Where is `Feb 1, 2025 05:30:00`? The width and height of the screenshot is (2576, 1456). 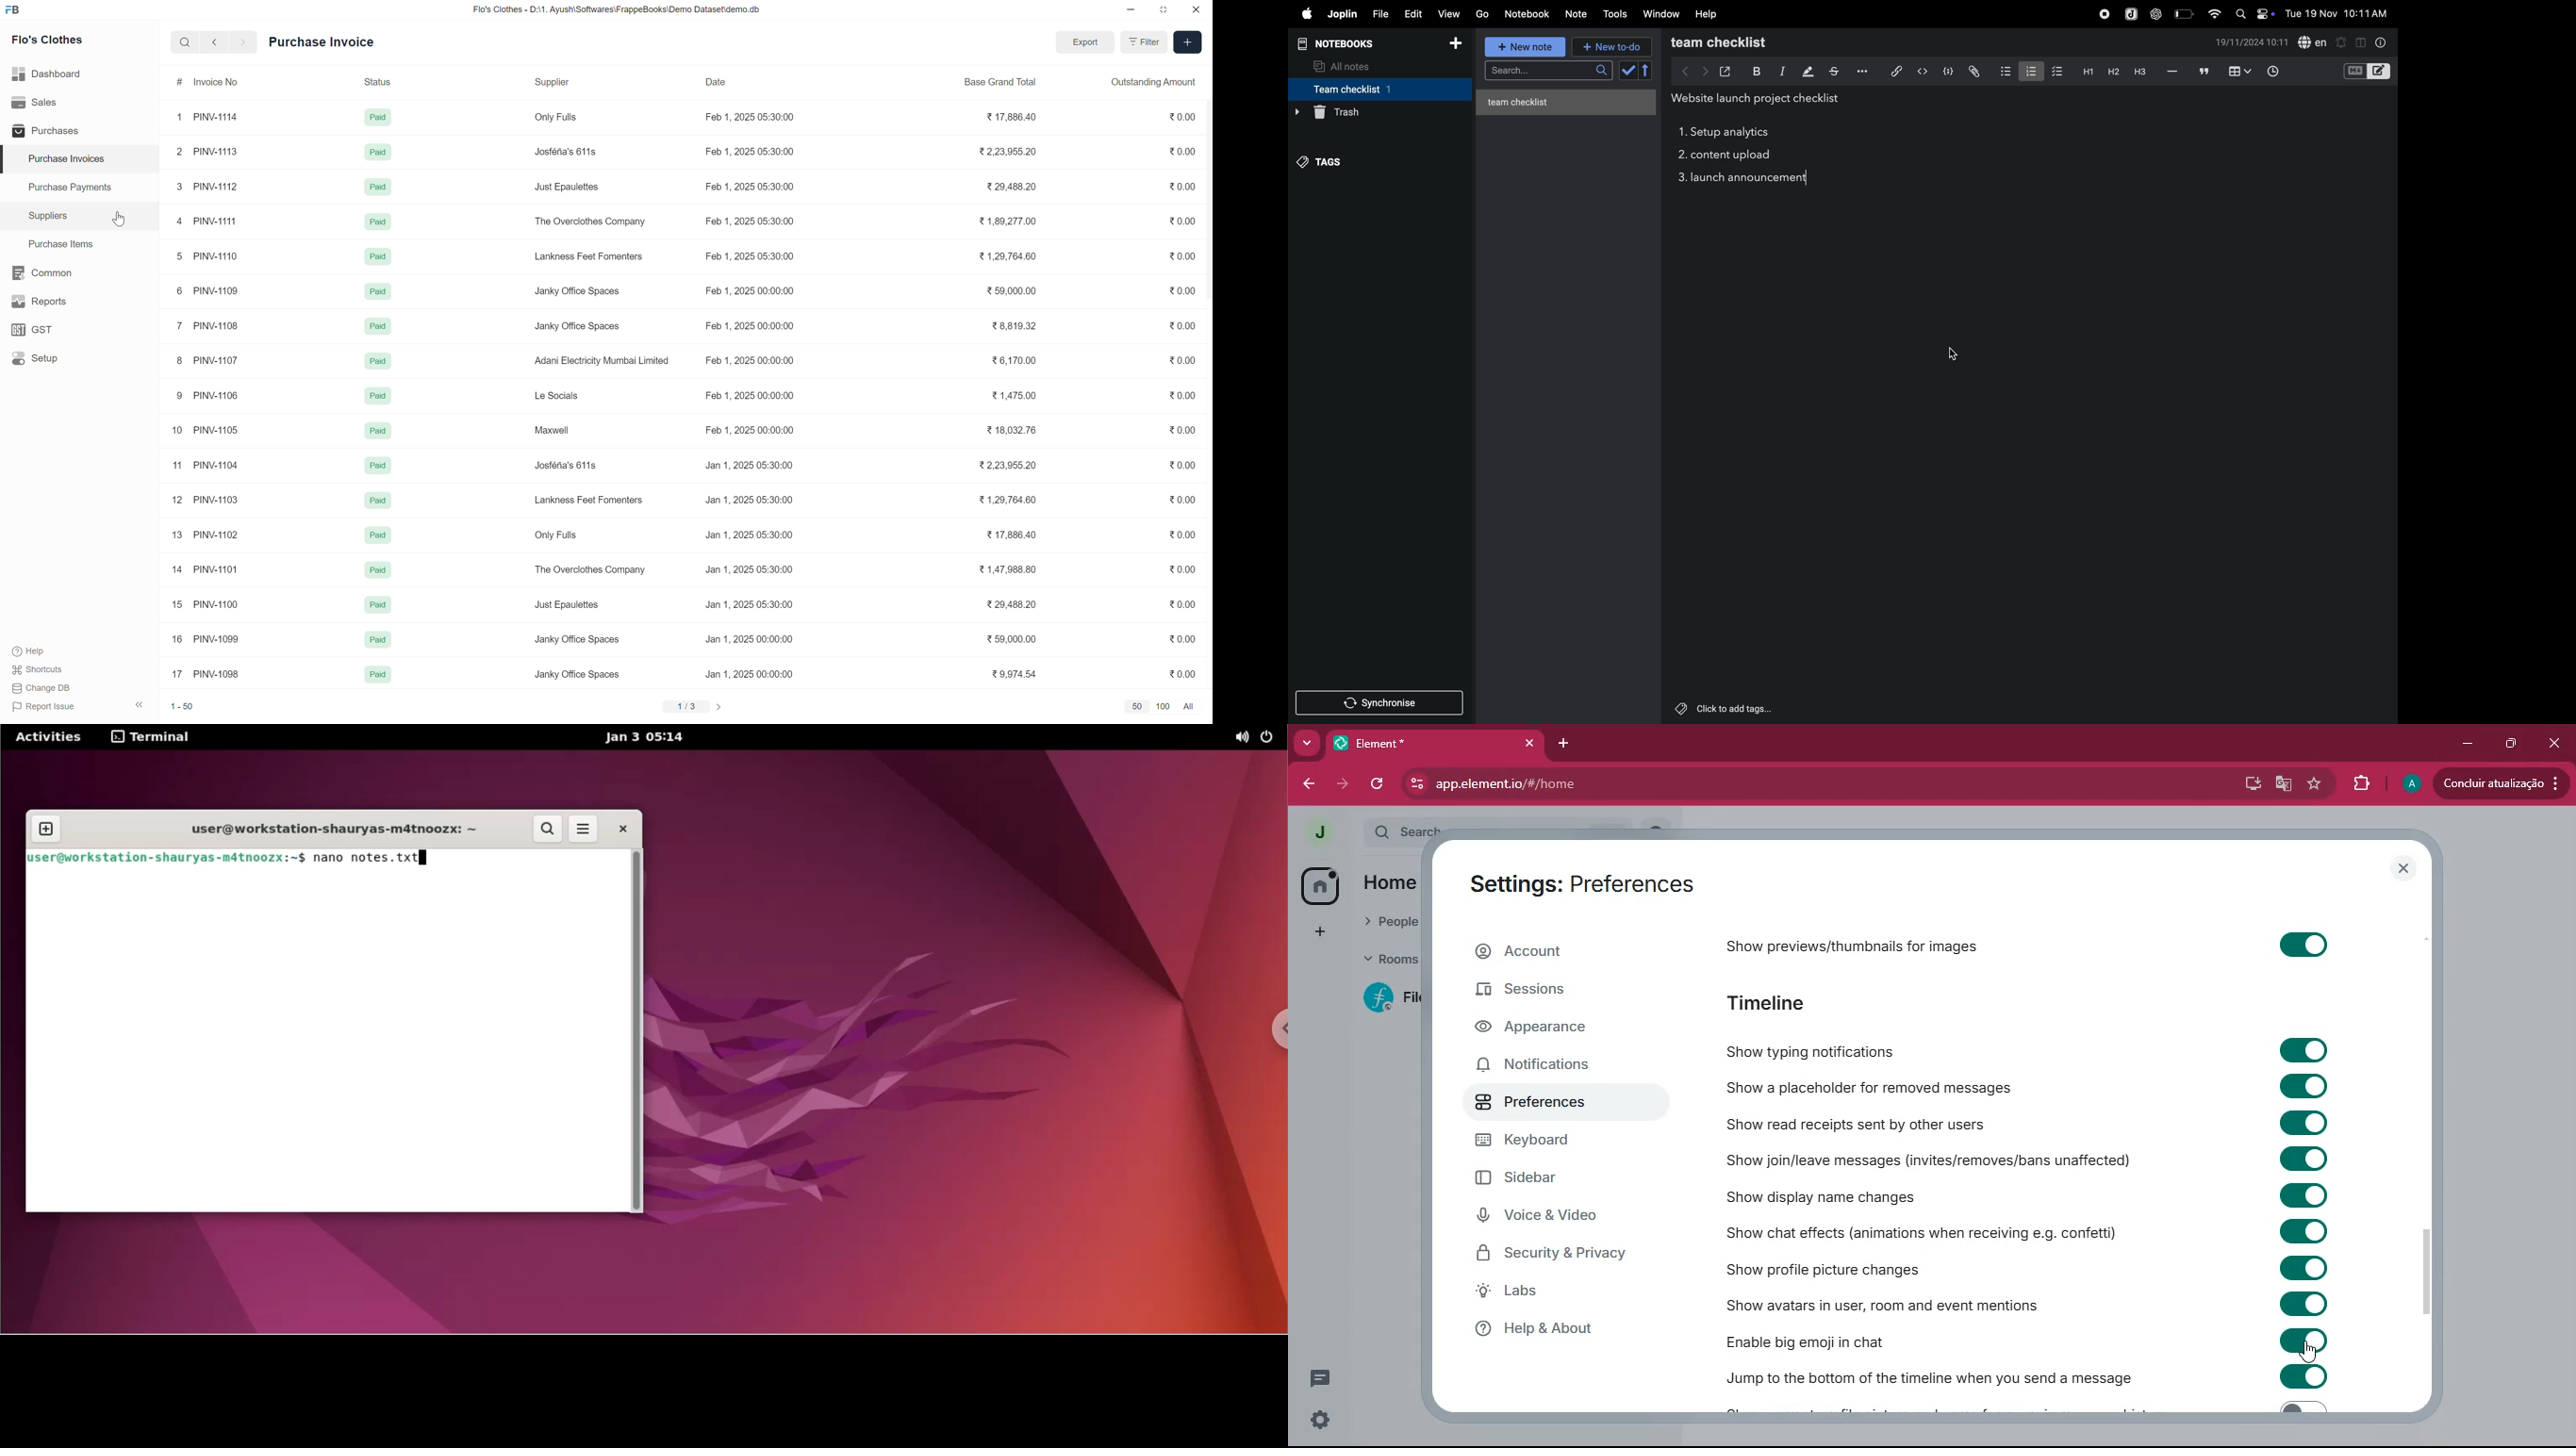 Feb 1, 2025 05:30:00 is located at coordinates (749, 117).